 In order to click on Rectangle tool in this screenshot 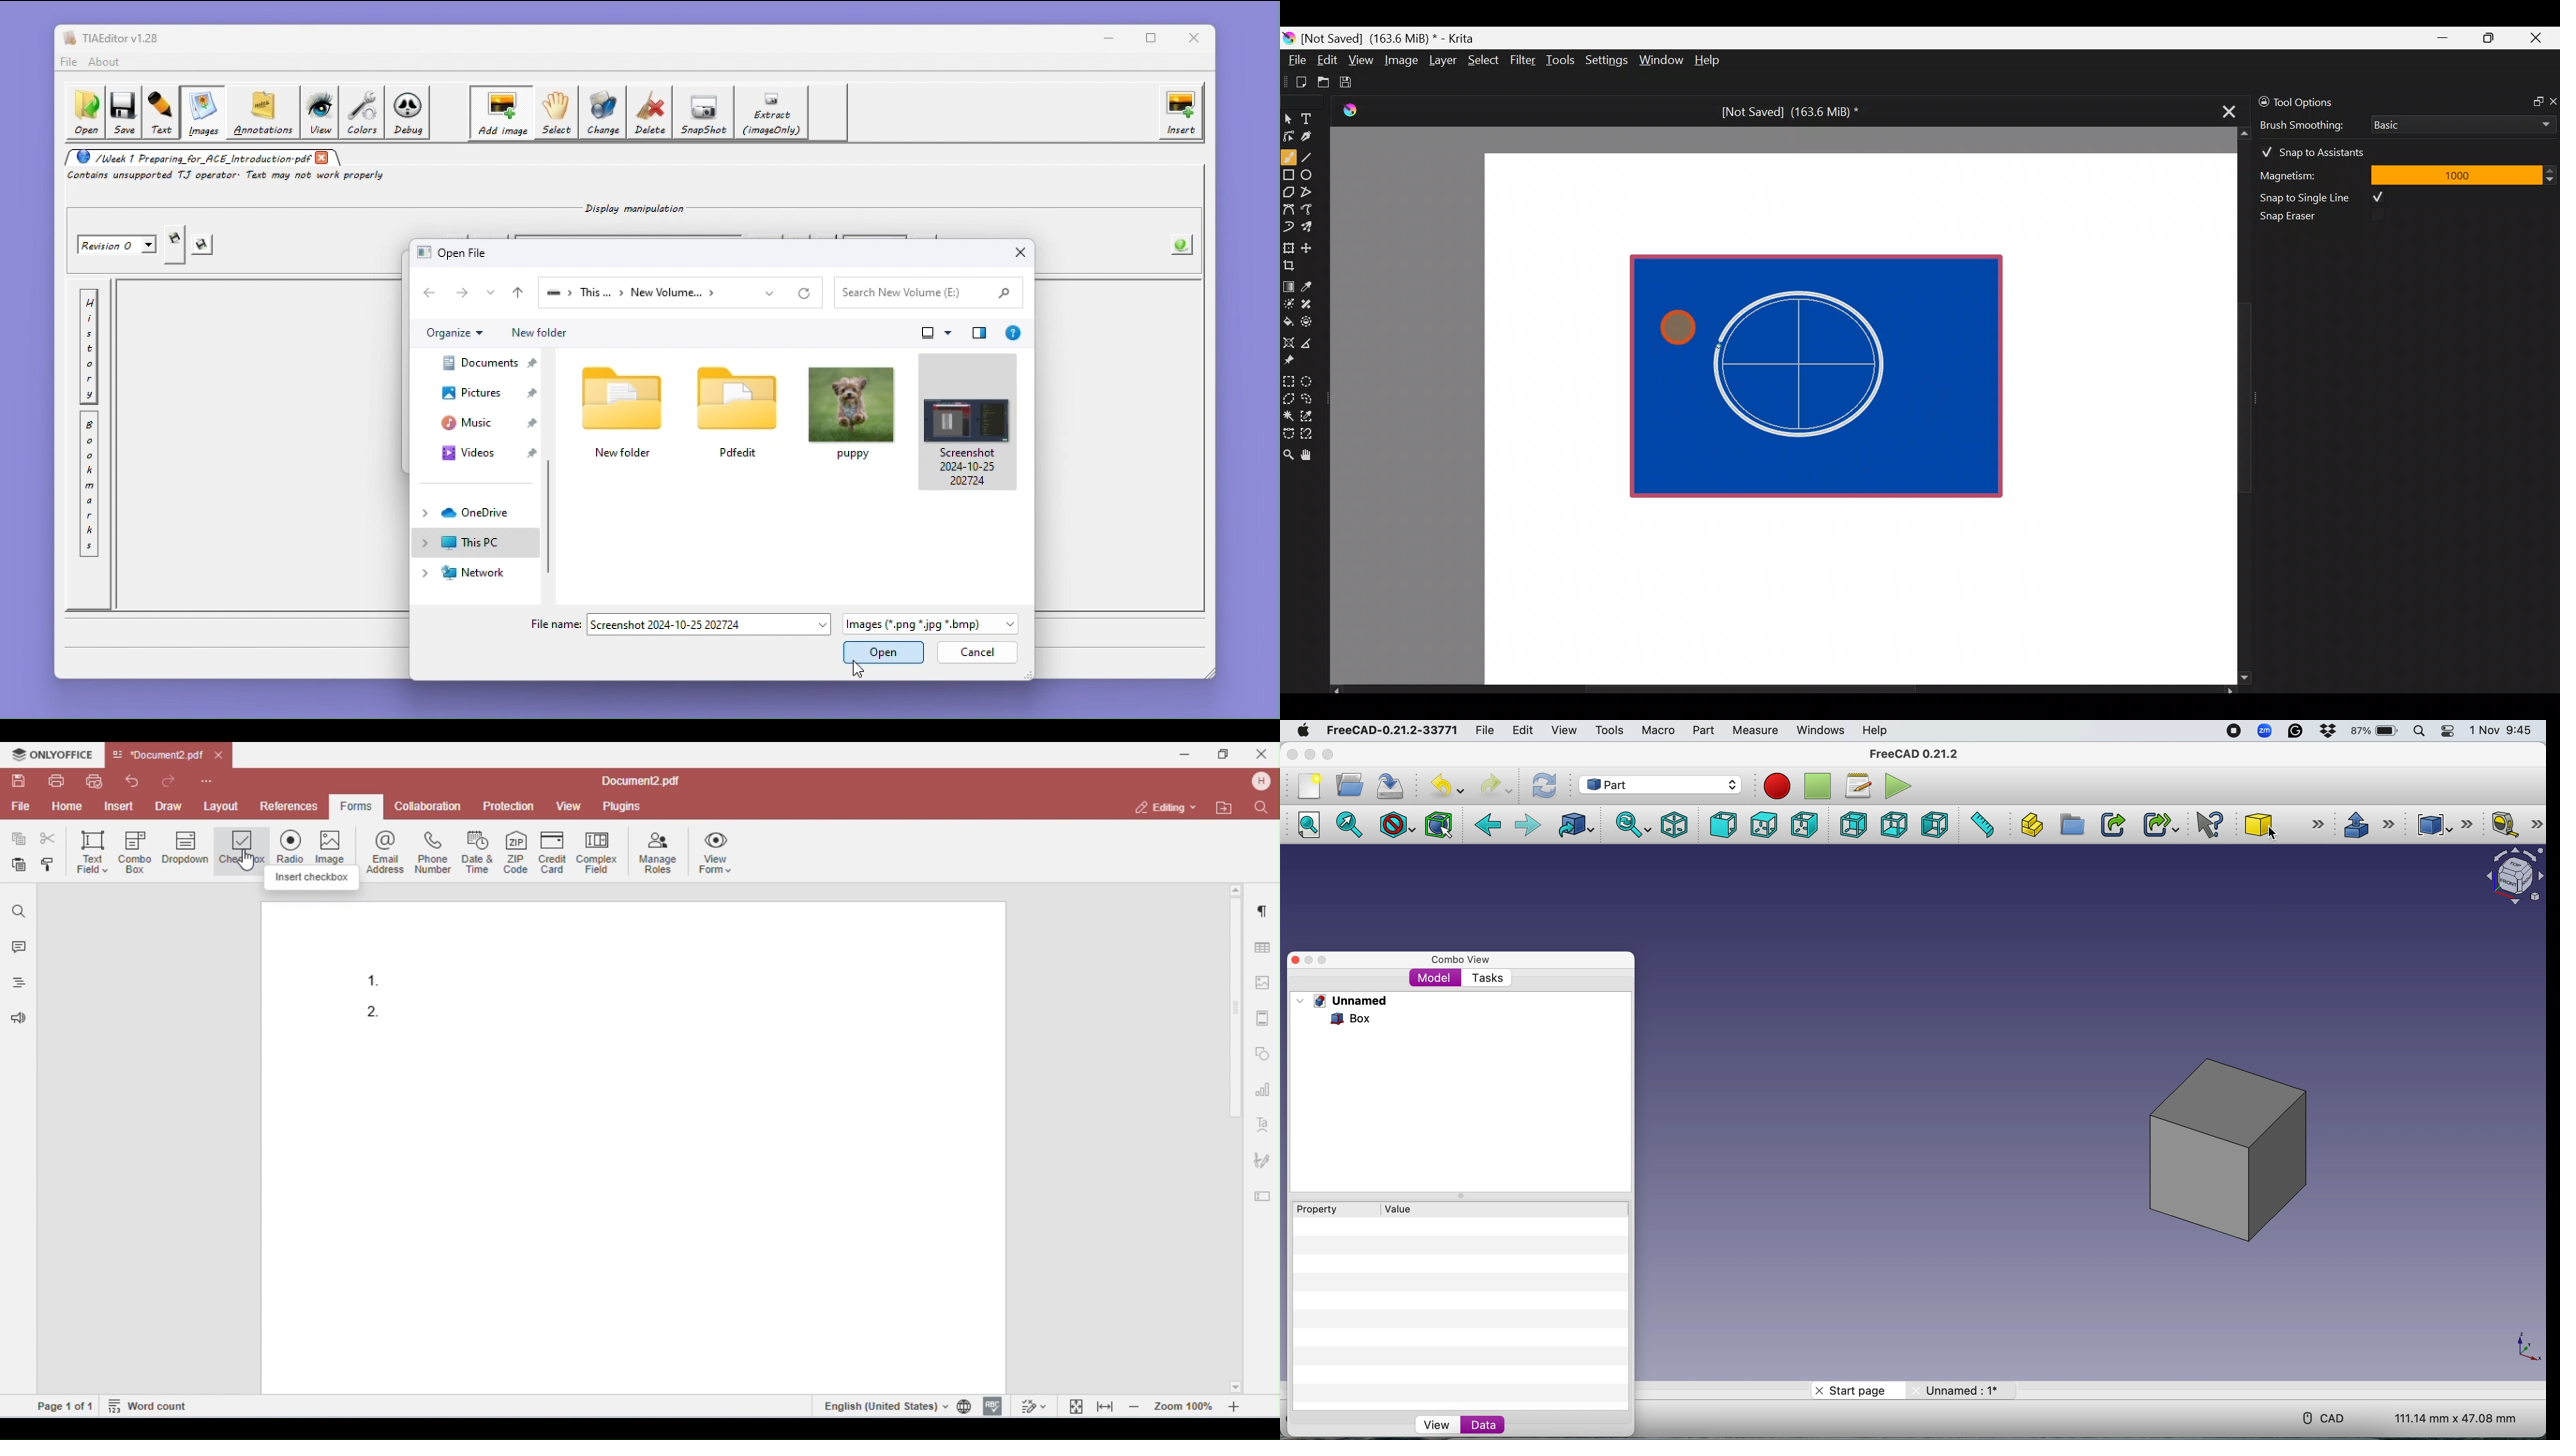, I will do `click(1289, 176)`.